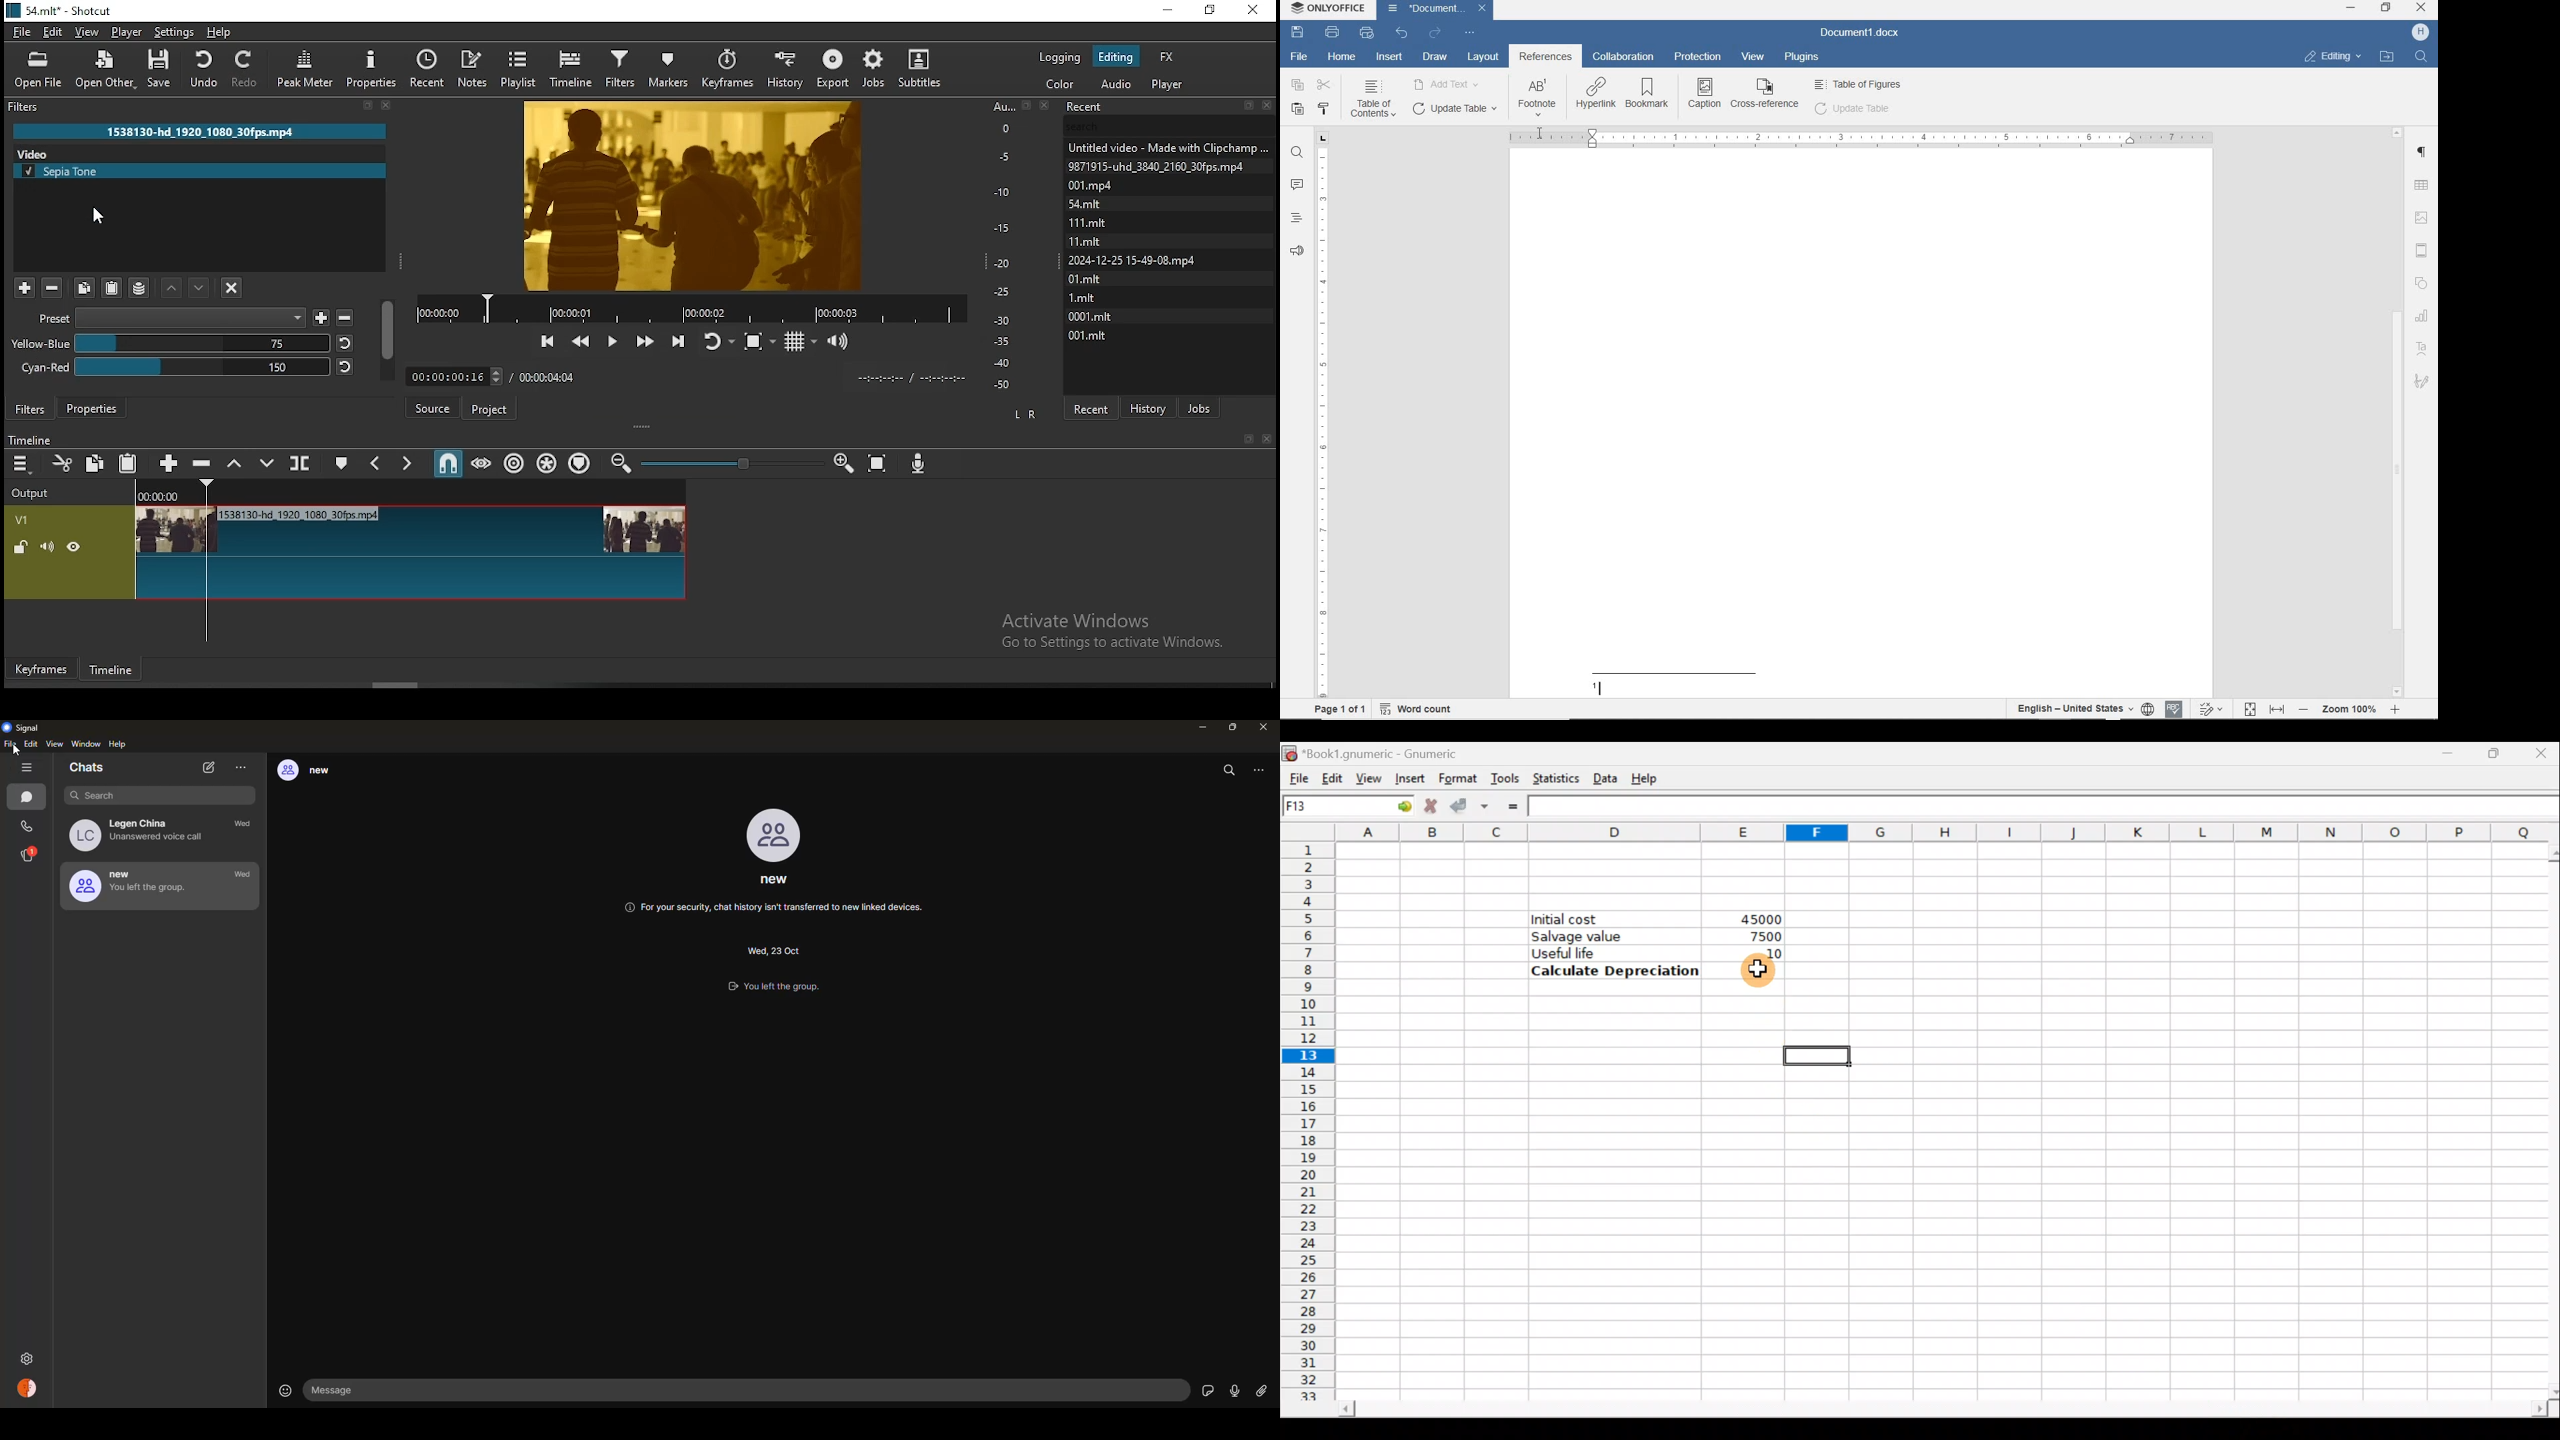 The height and width of the screenshot is (1456, 2576). Describe the element at coordinates (1231, 770) in the screenshot. I see `search` at that location.